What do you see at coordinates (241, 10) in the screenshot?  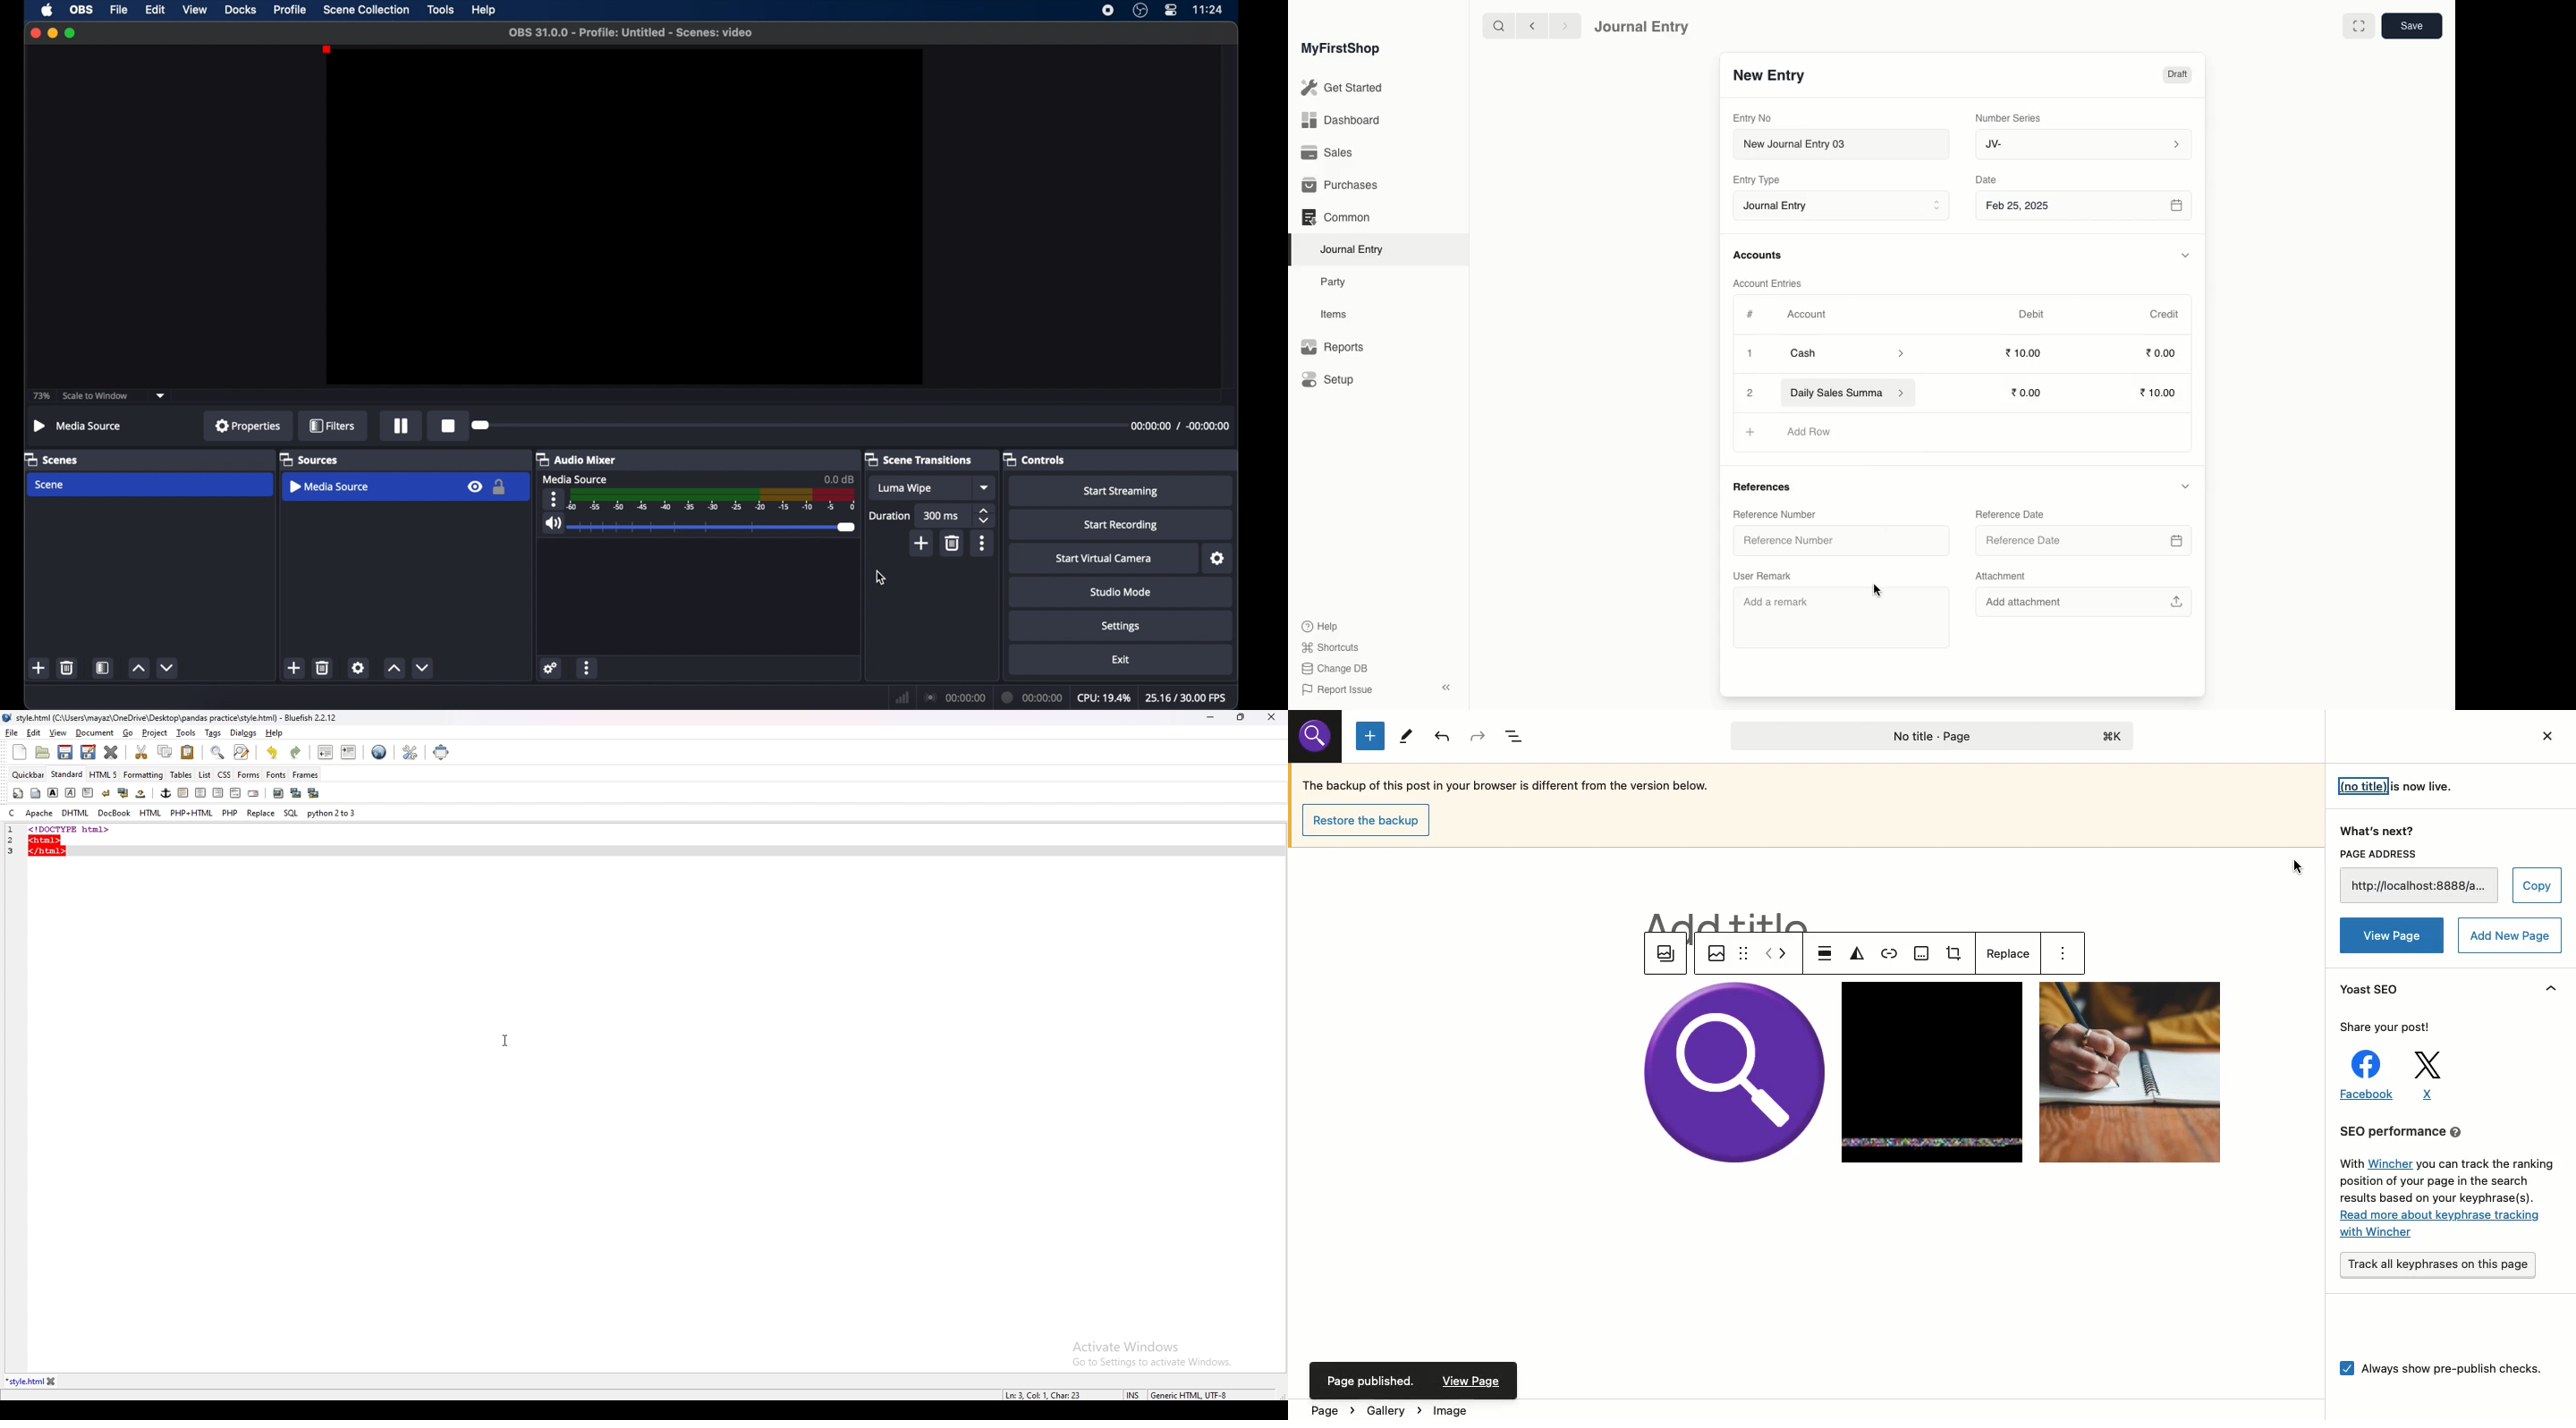 I see `docks` at bounding box center [241, 10].